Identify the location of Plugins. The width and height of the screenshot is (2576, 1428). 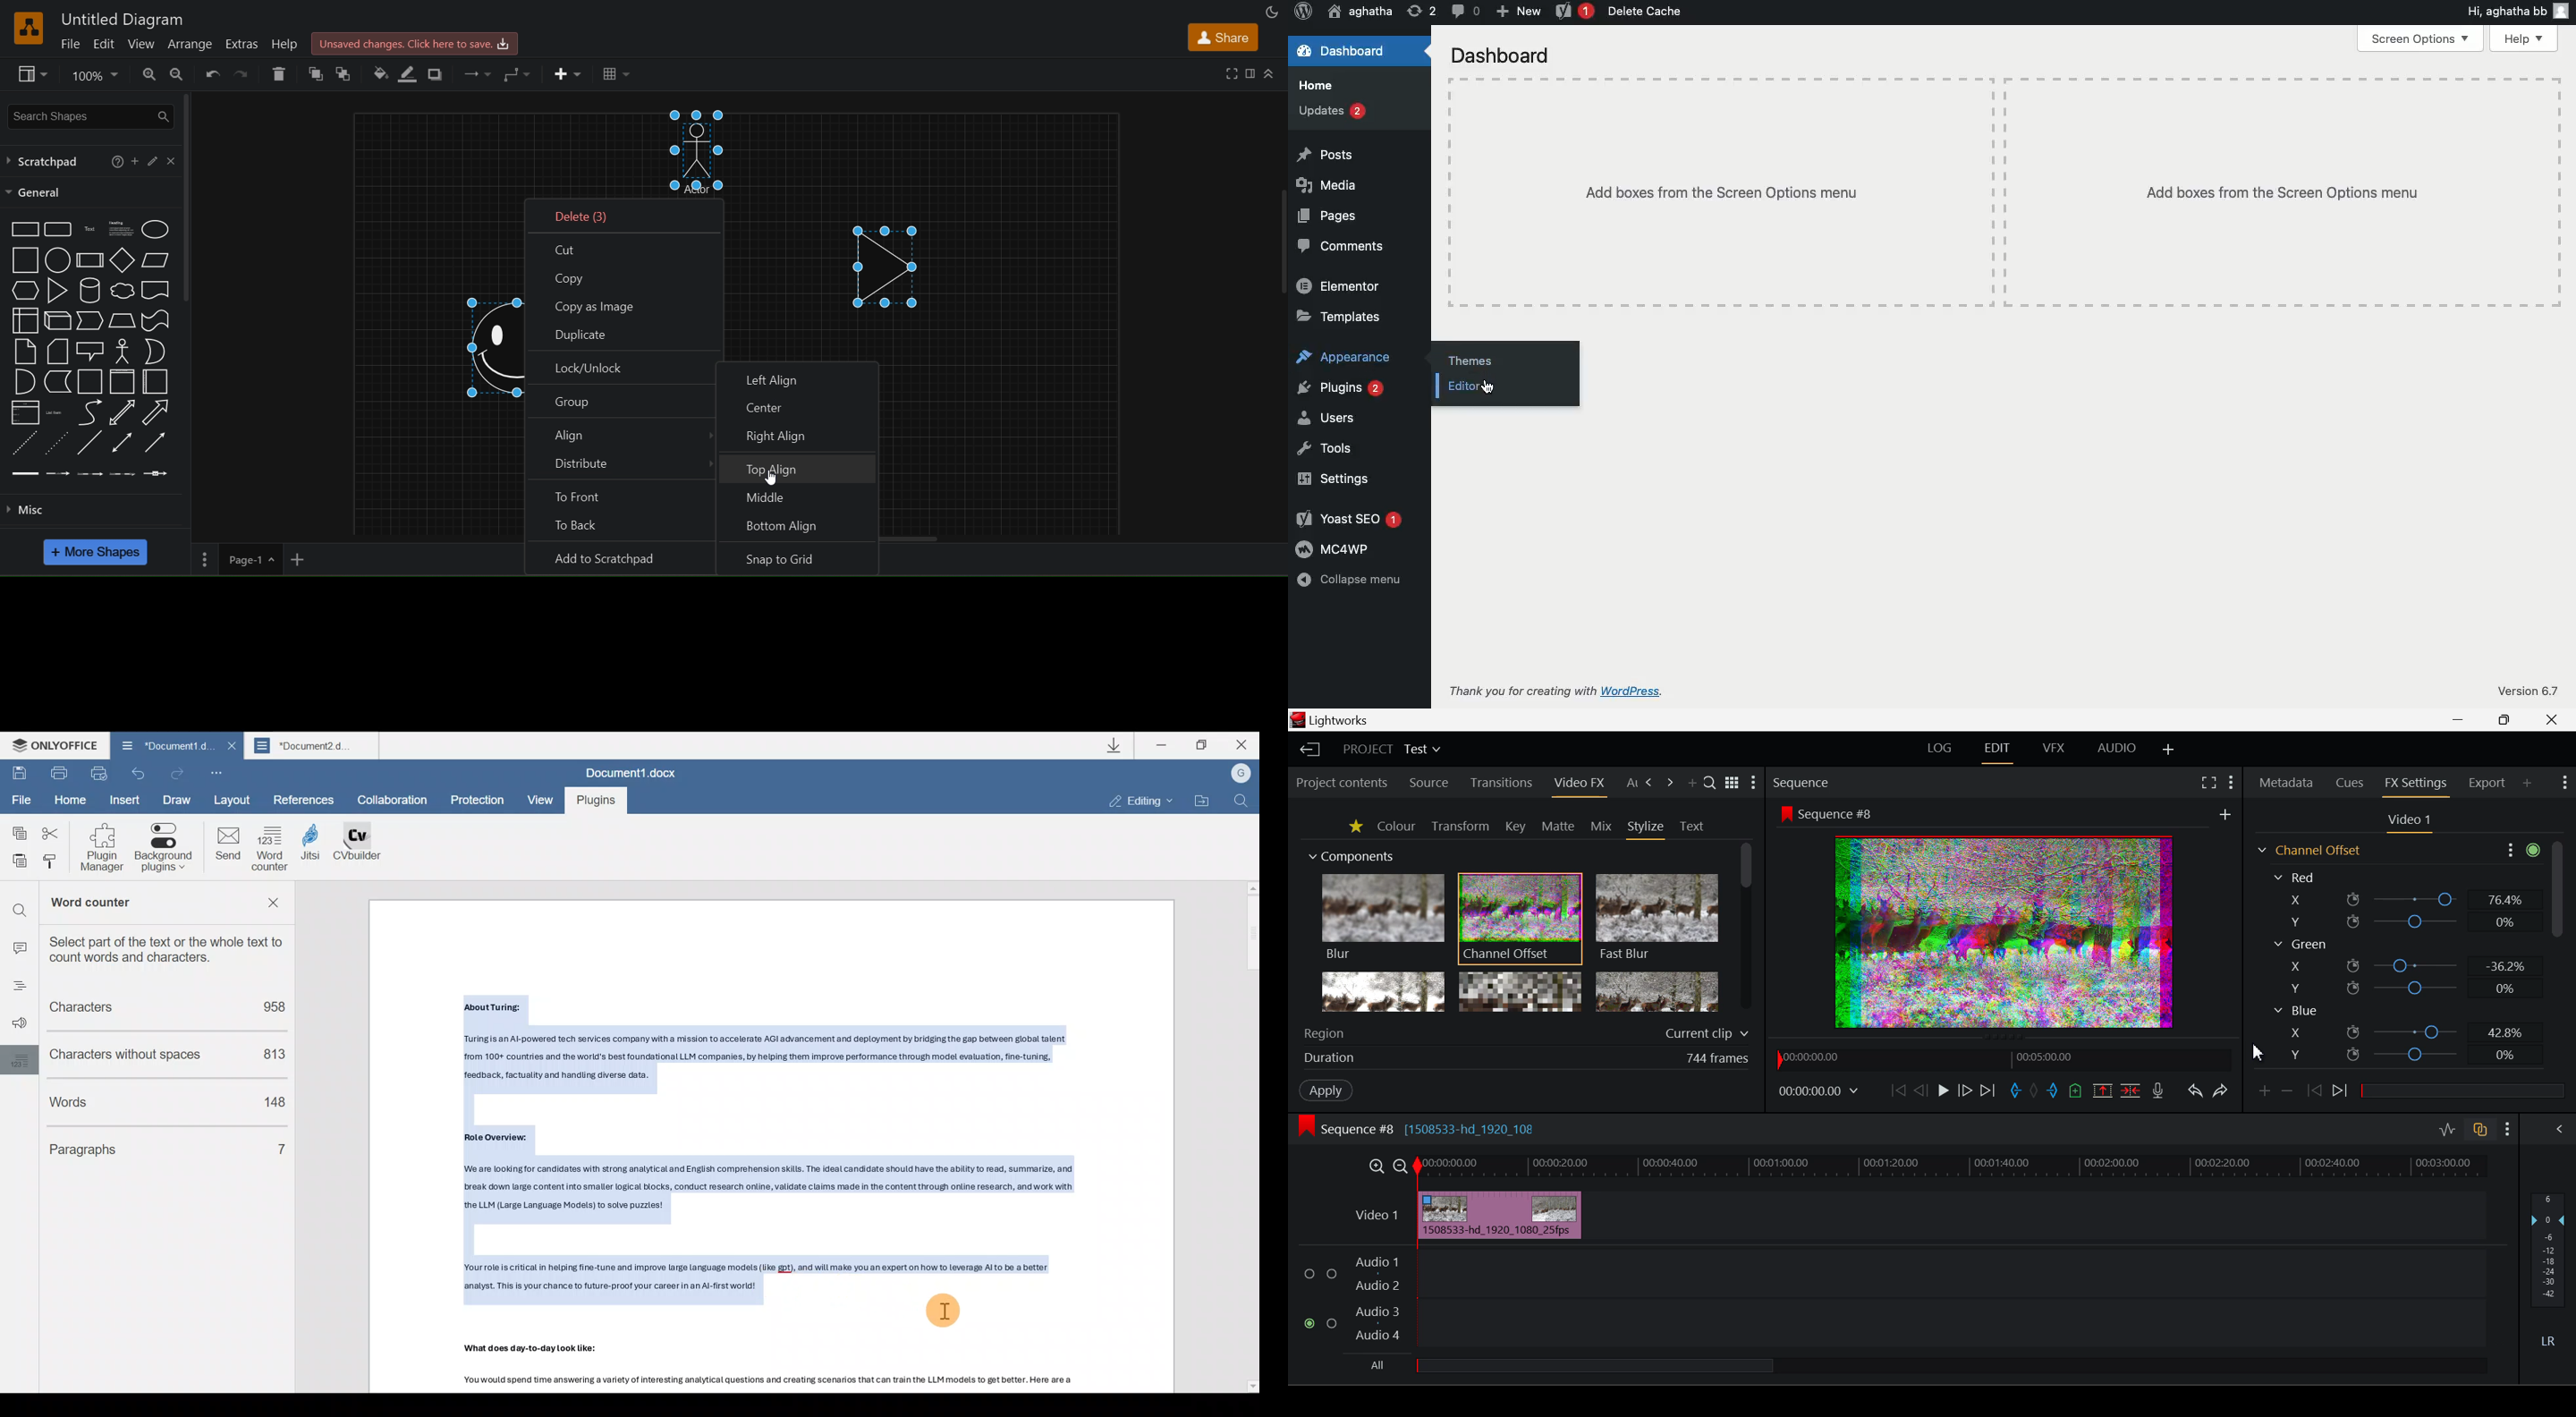
(594, 801).